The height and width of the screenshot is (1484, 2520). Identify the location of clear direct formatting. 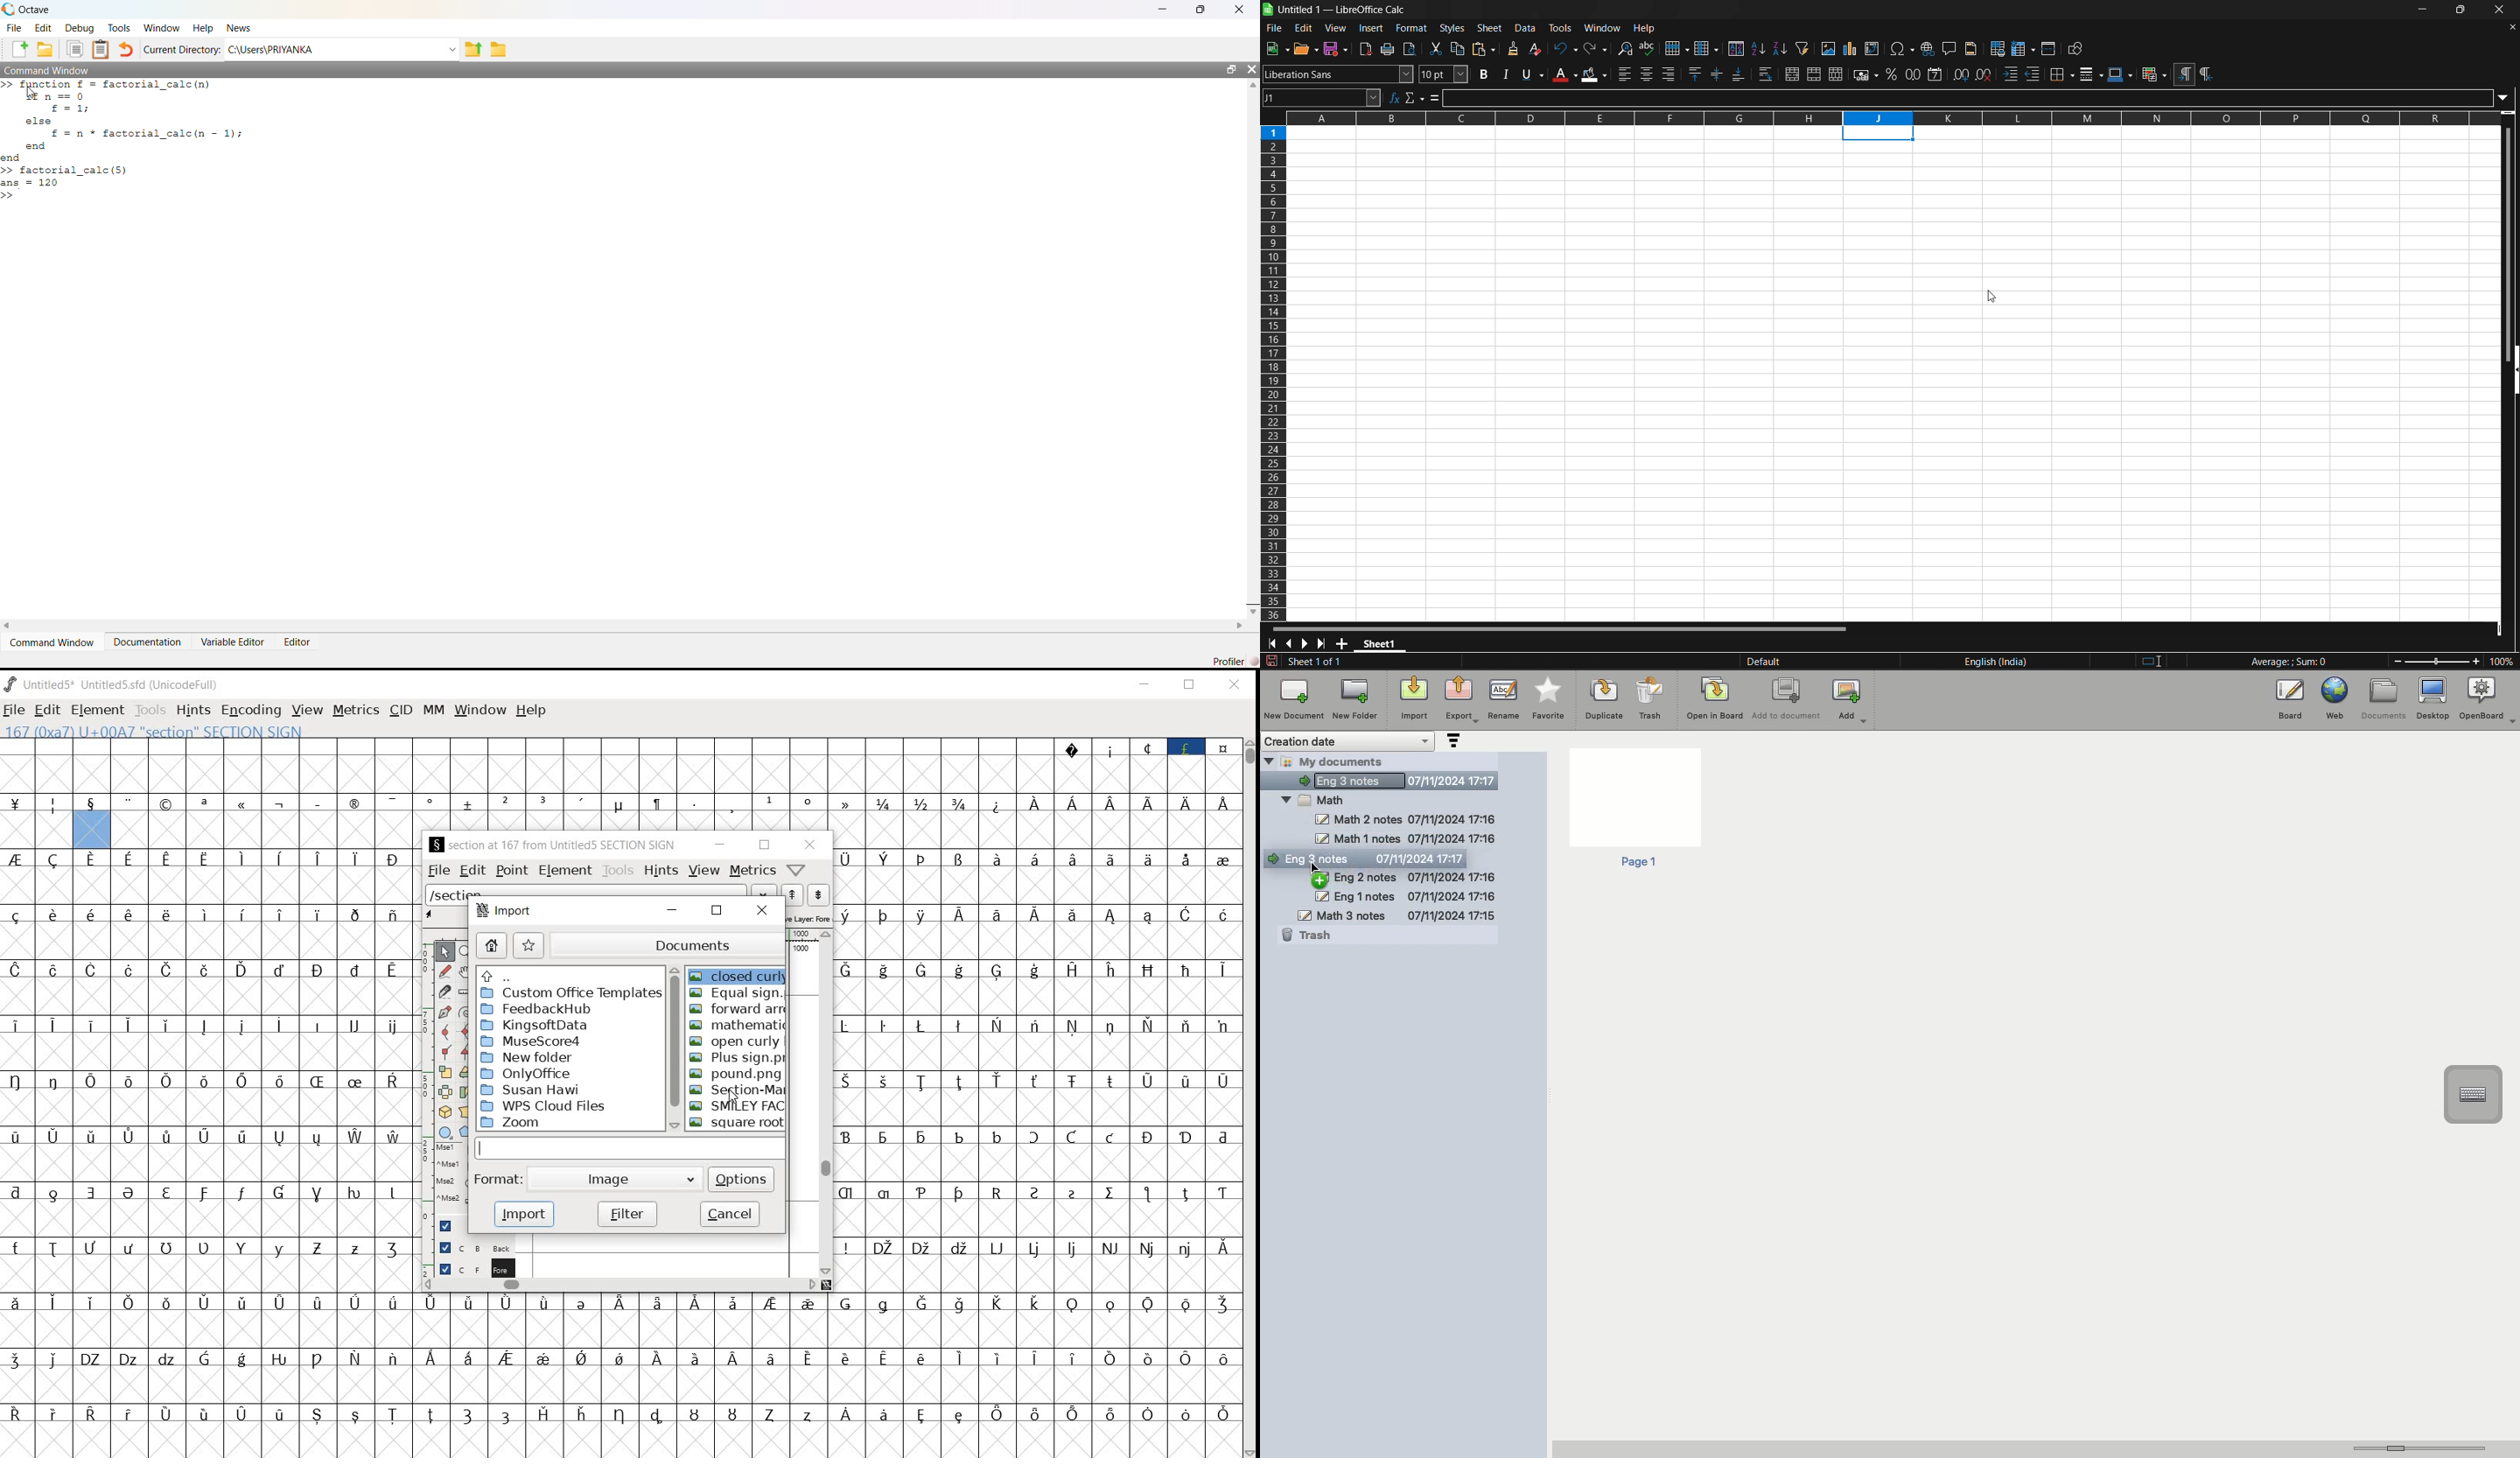
(1536, 48).